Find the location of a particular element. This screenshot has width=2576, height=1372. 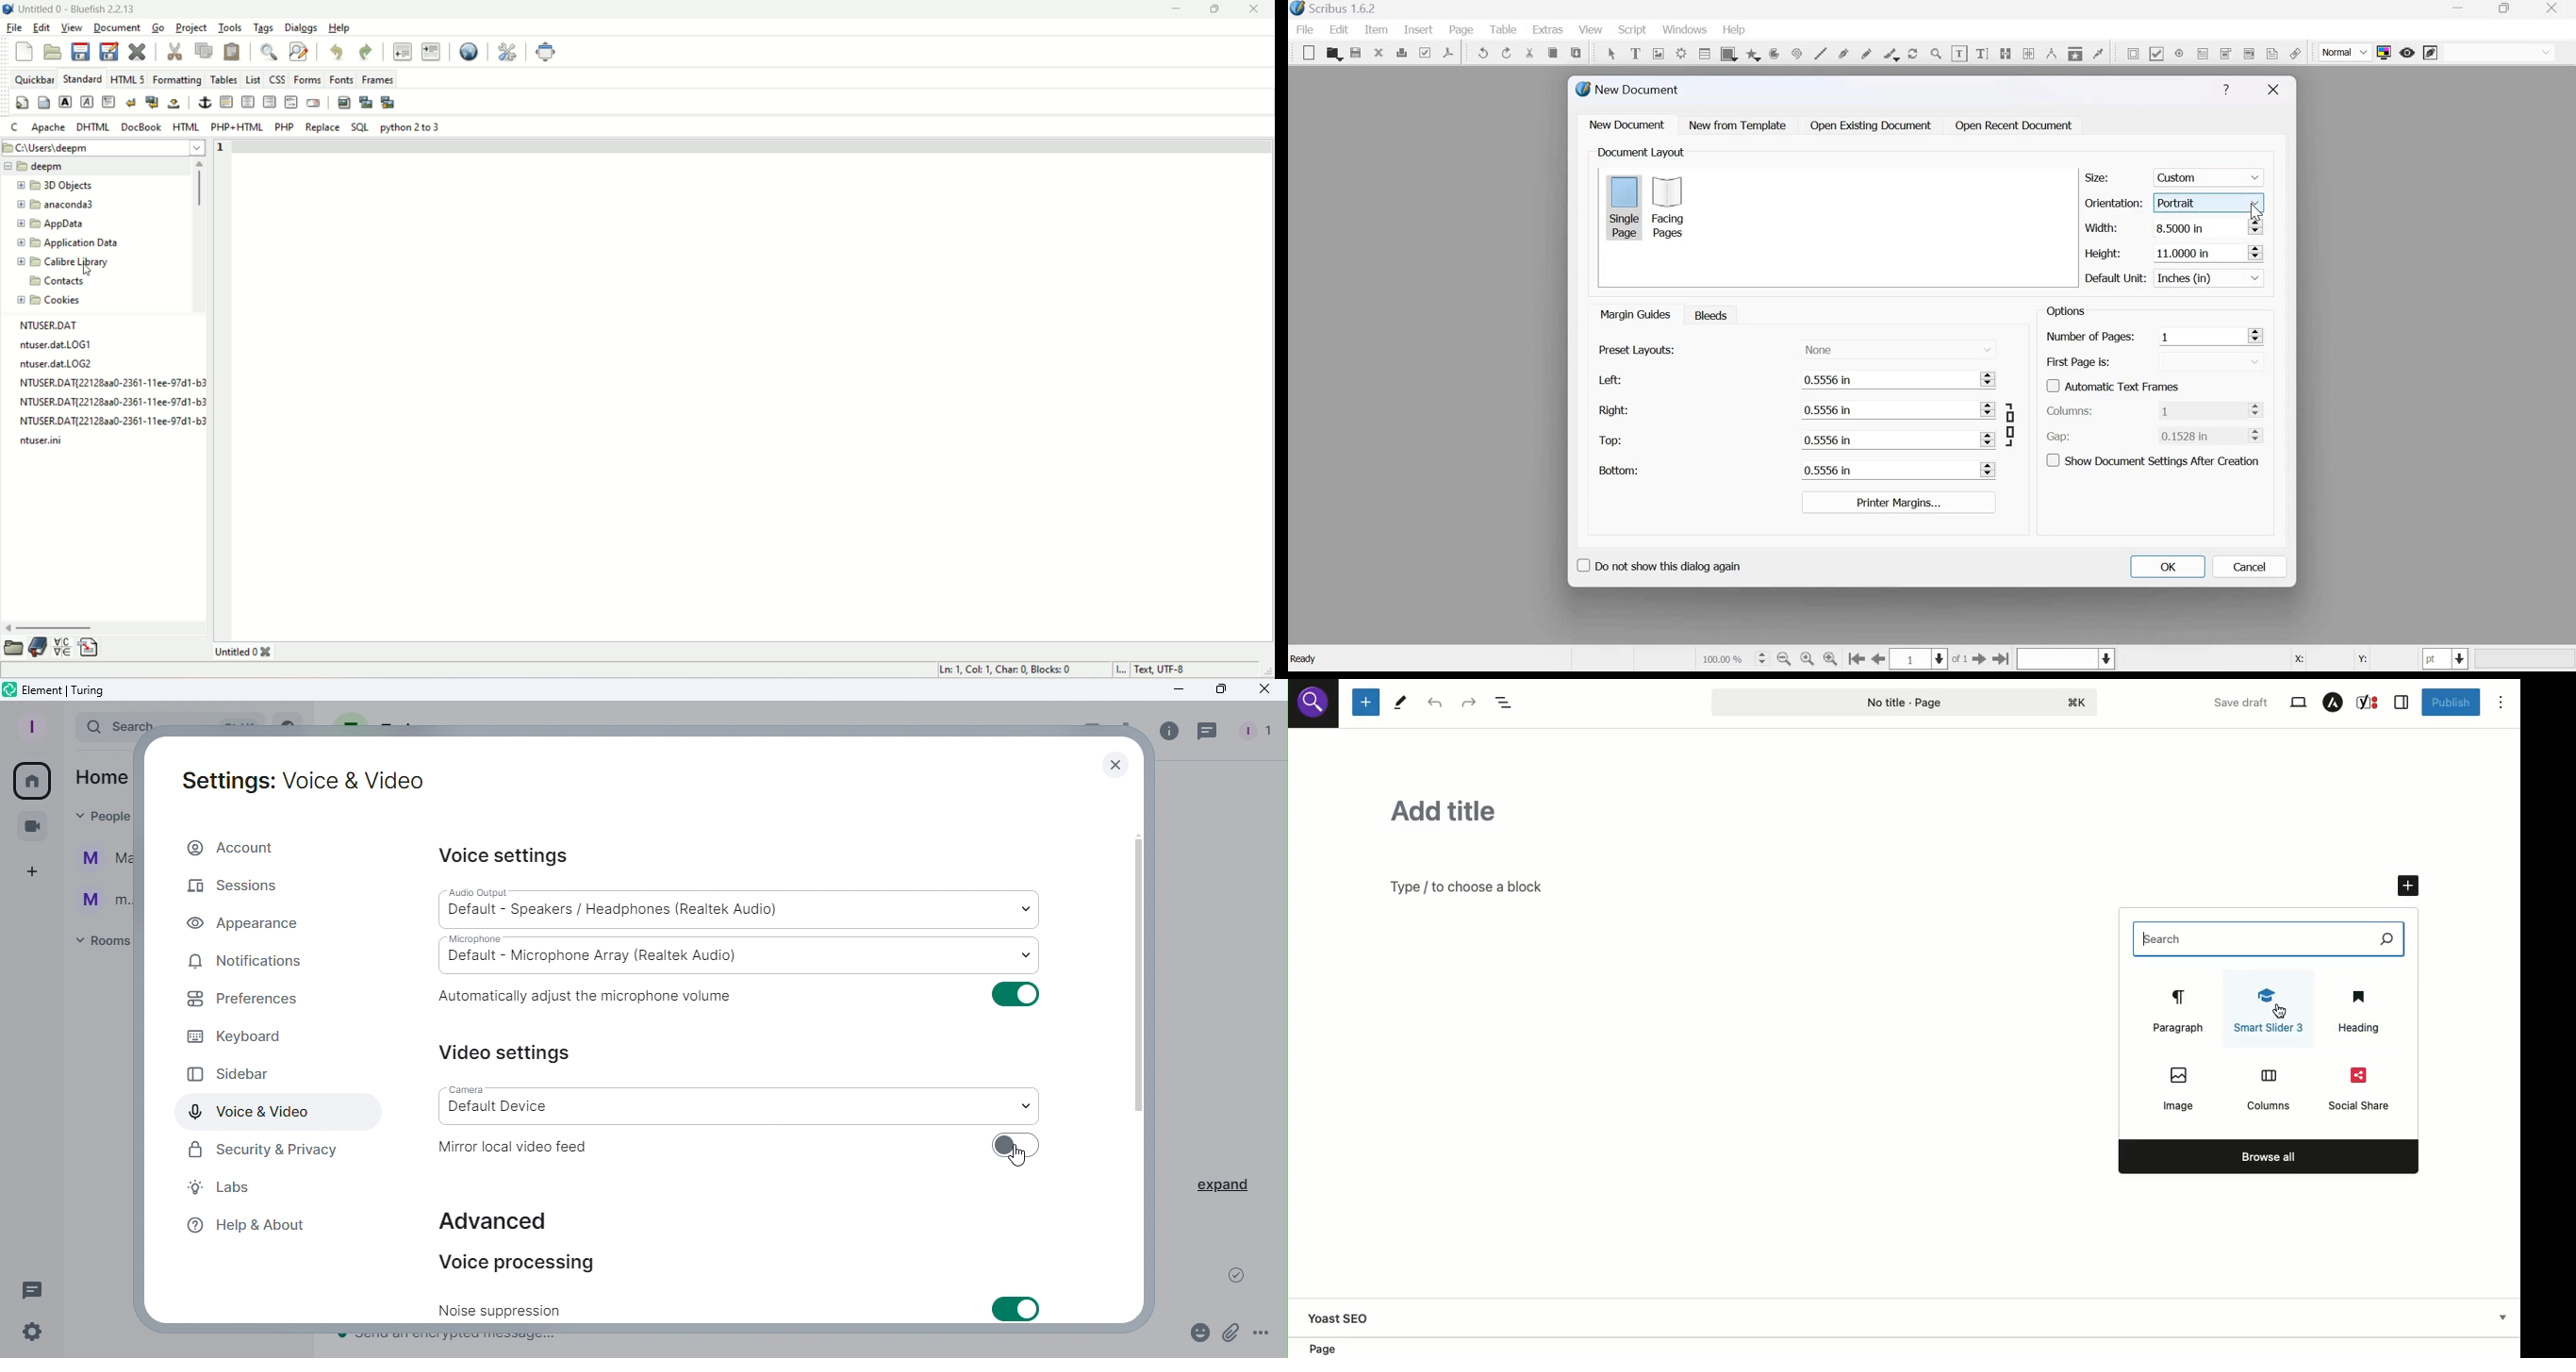

Sidebar is located at coordinates (2402, 702).